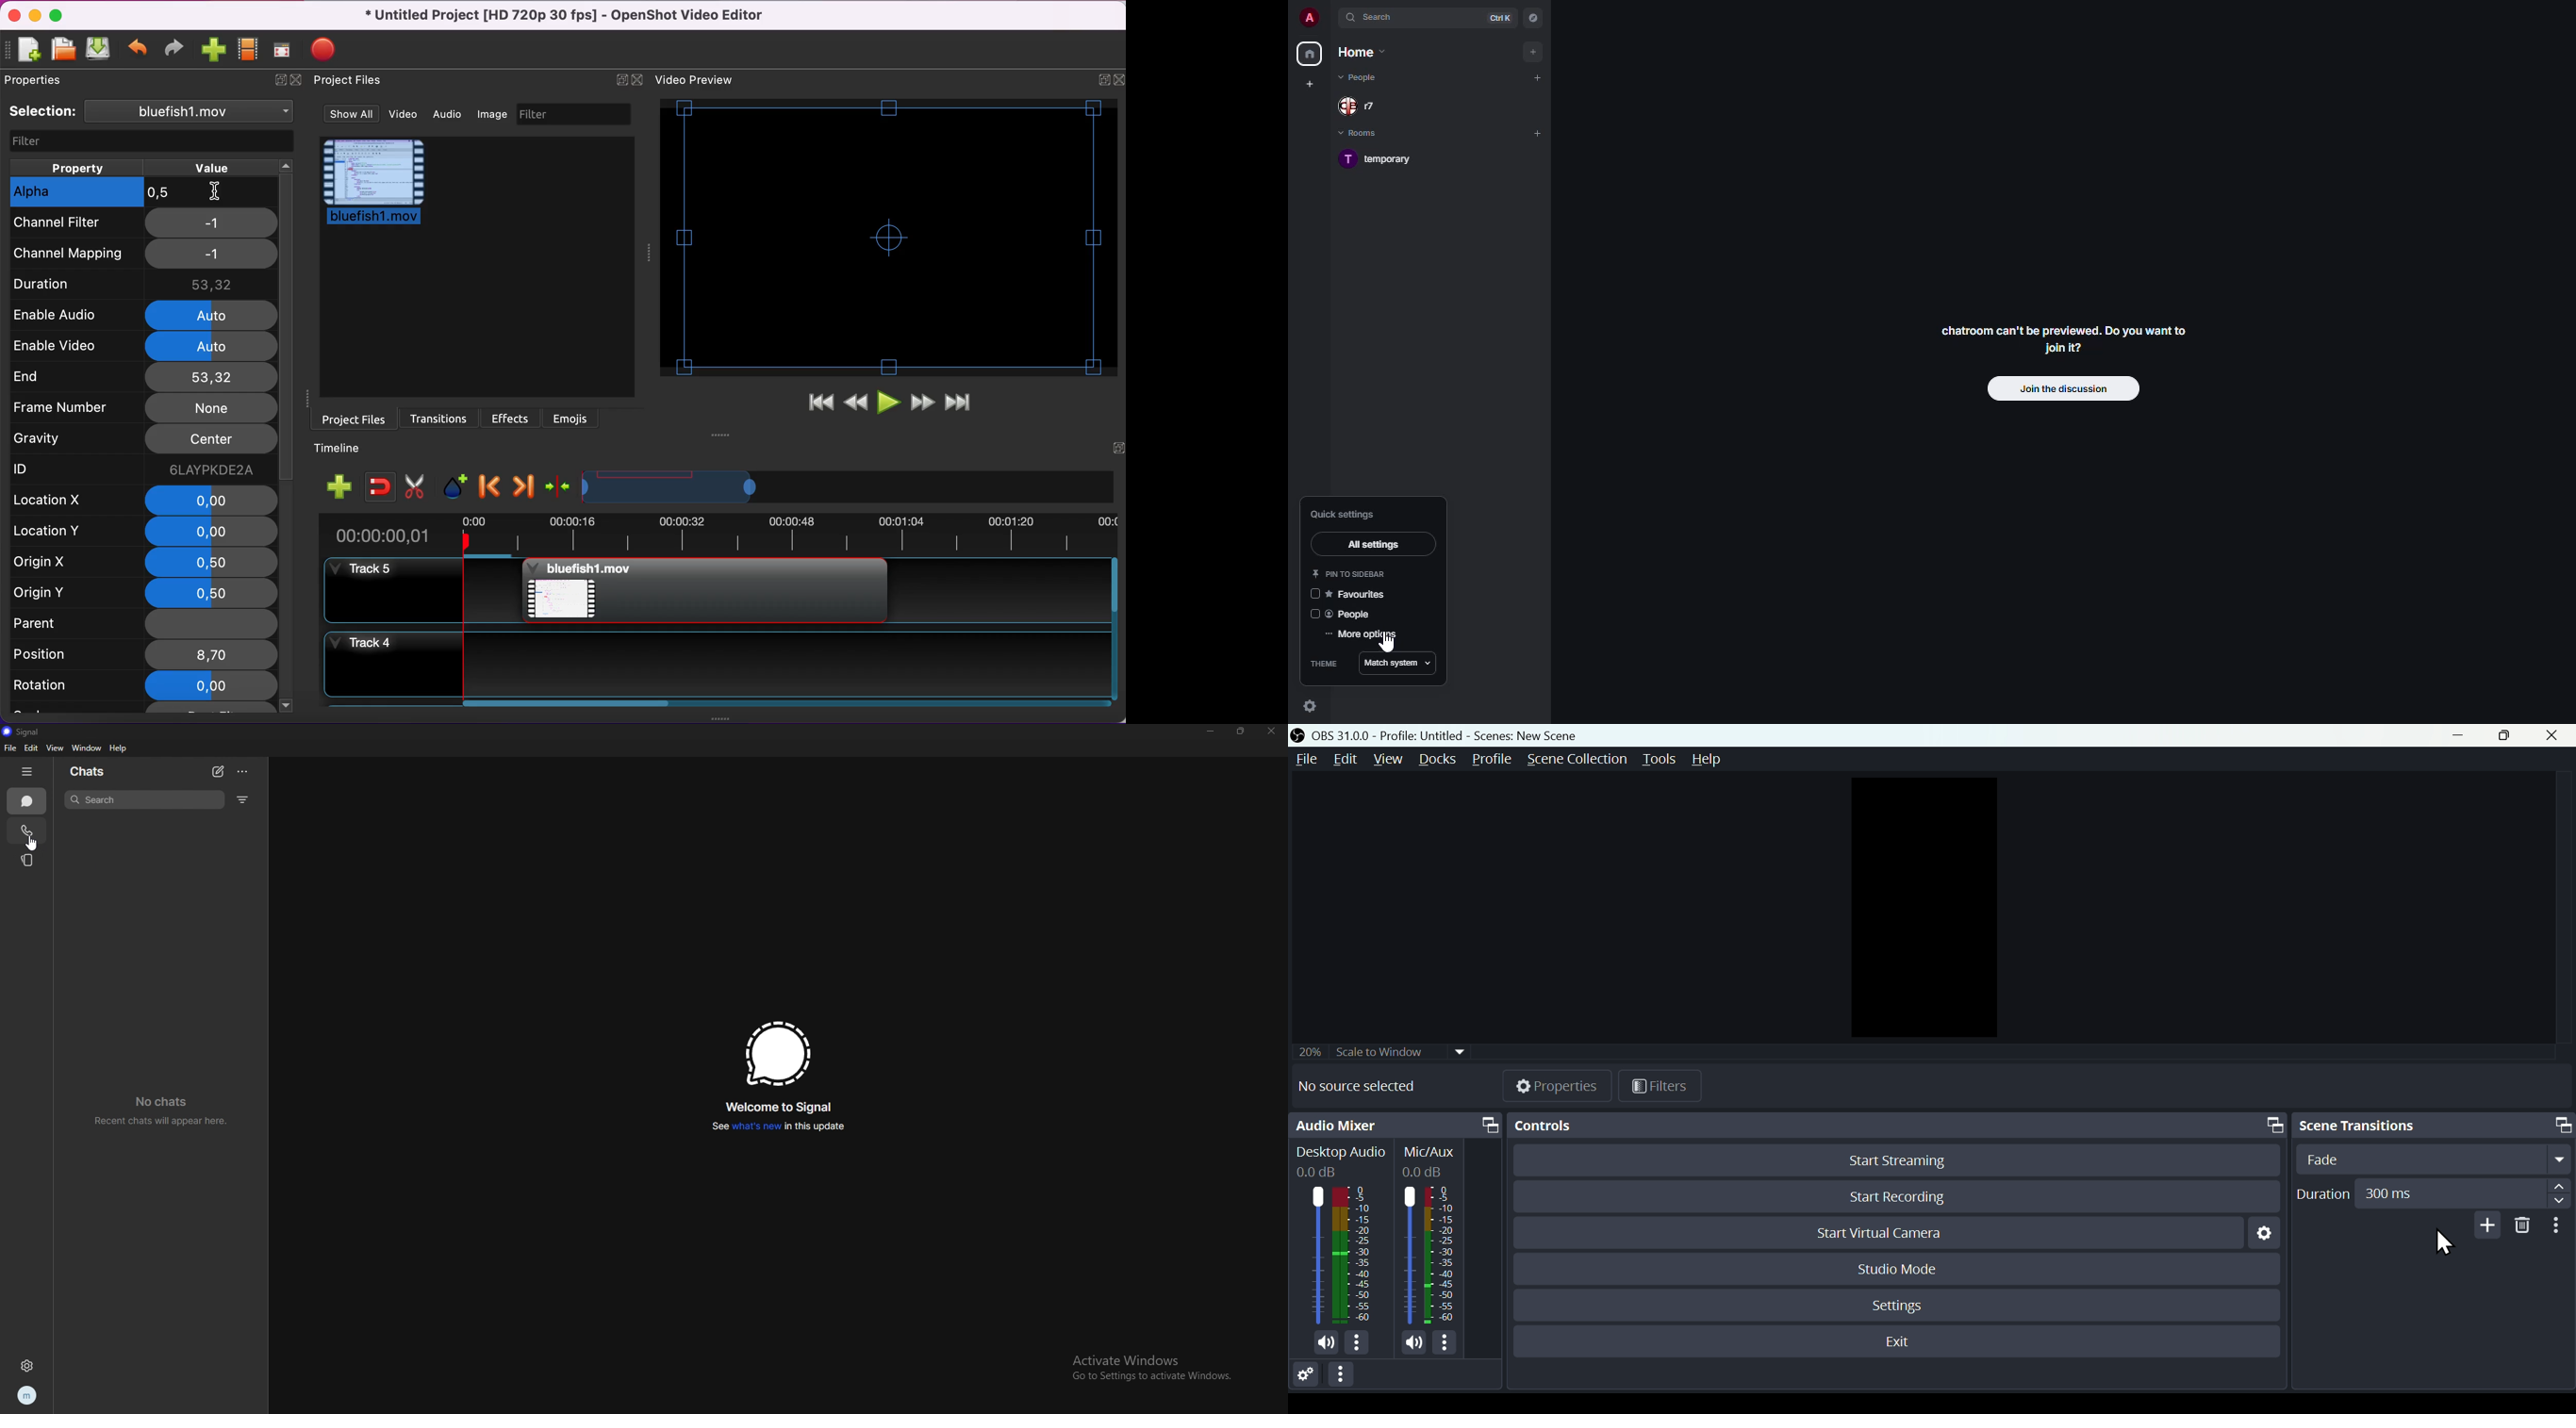  Describe the element at coordinates (34, 16) in the screenshot. I see `minimize` at that location.